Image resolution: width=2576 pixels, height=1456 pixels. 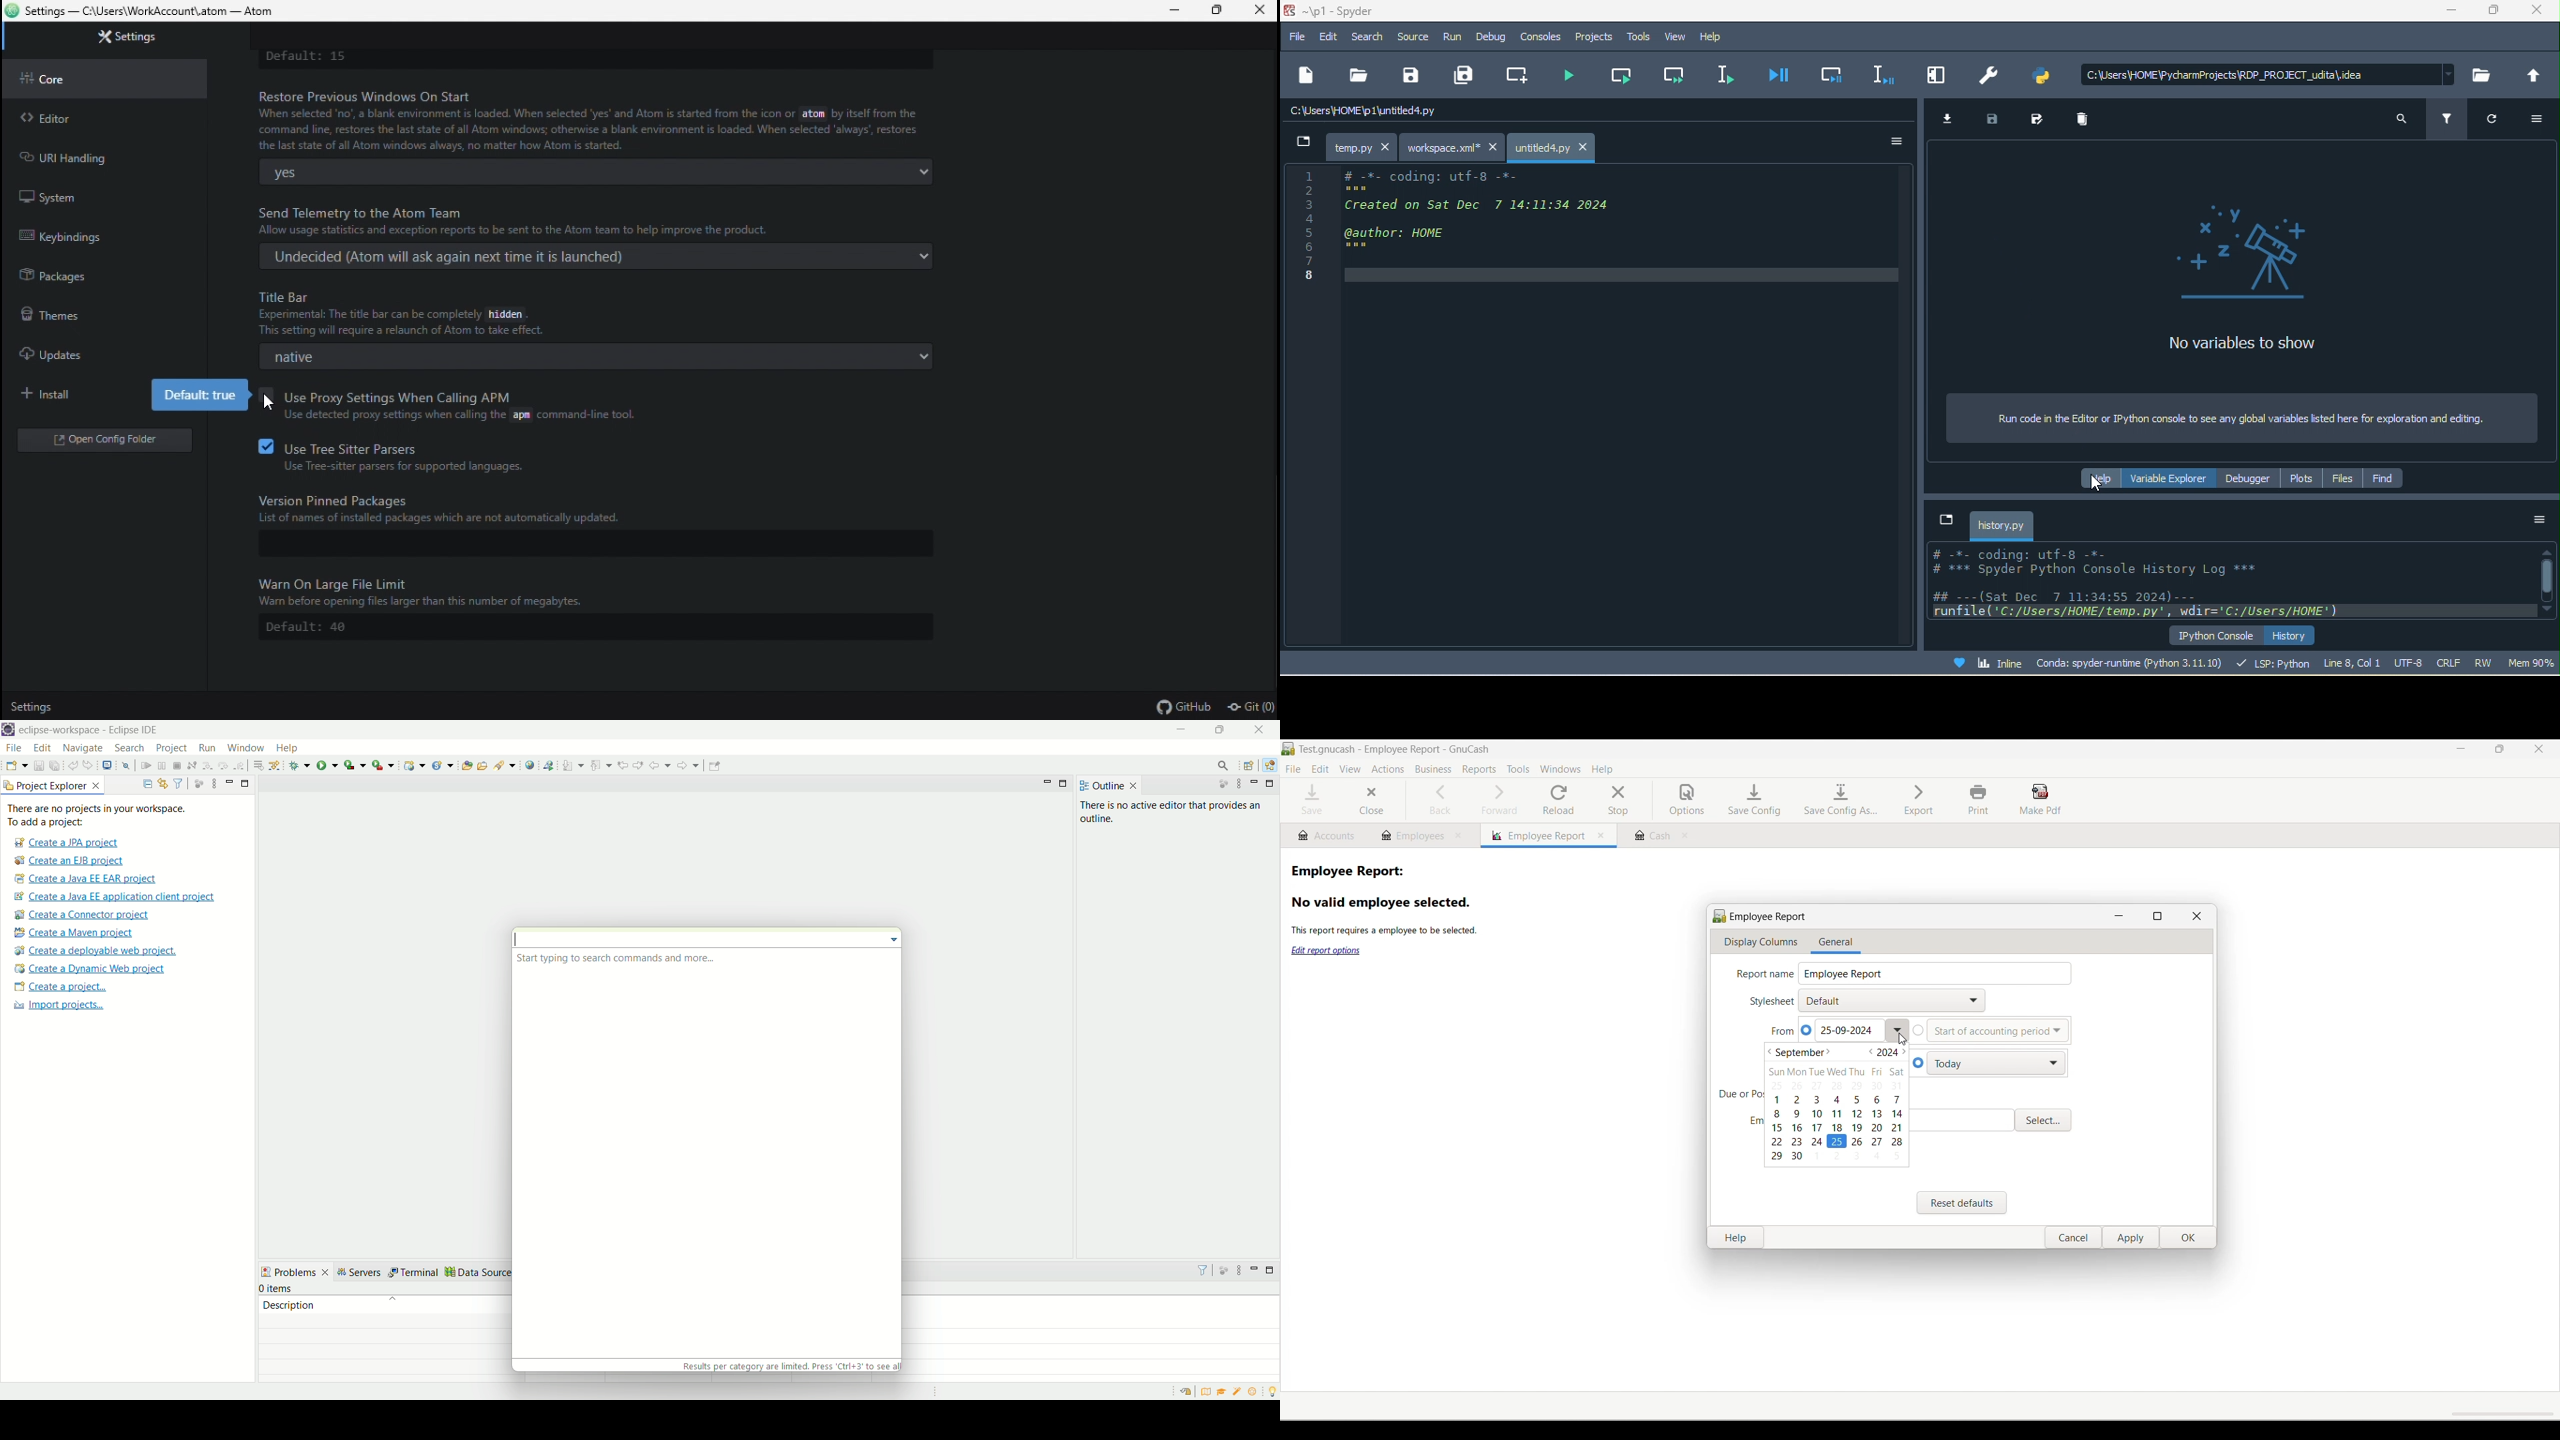 What do you see at coordinates (2277, 665) in the screenshot?
I see `lsp python` at bounding box center [2277, 665].